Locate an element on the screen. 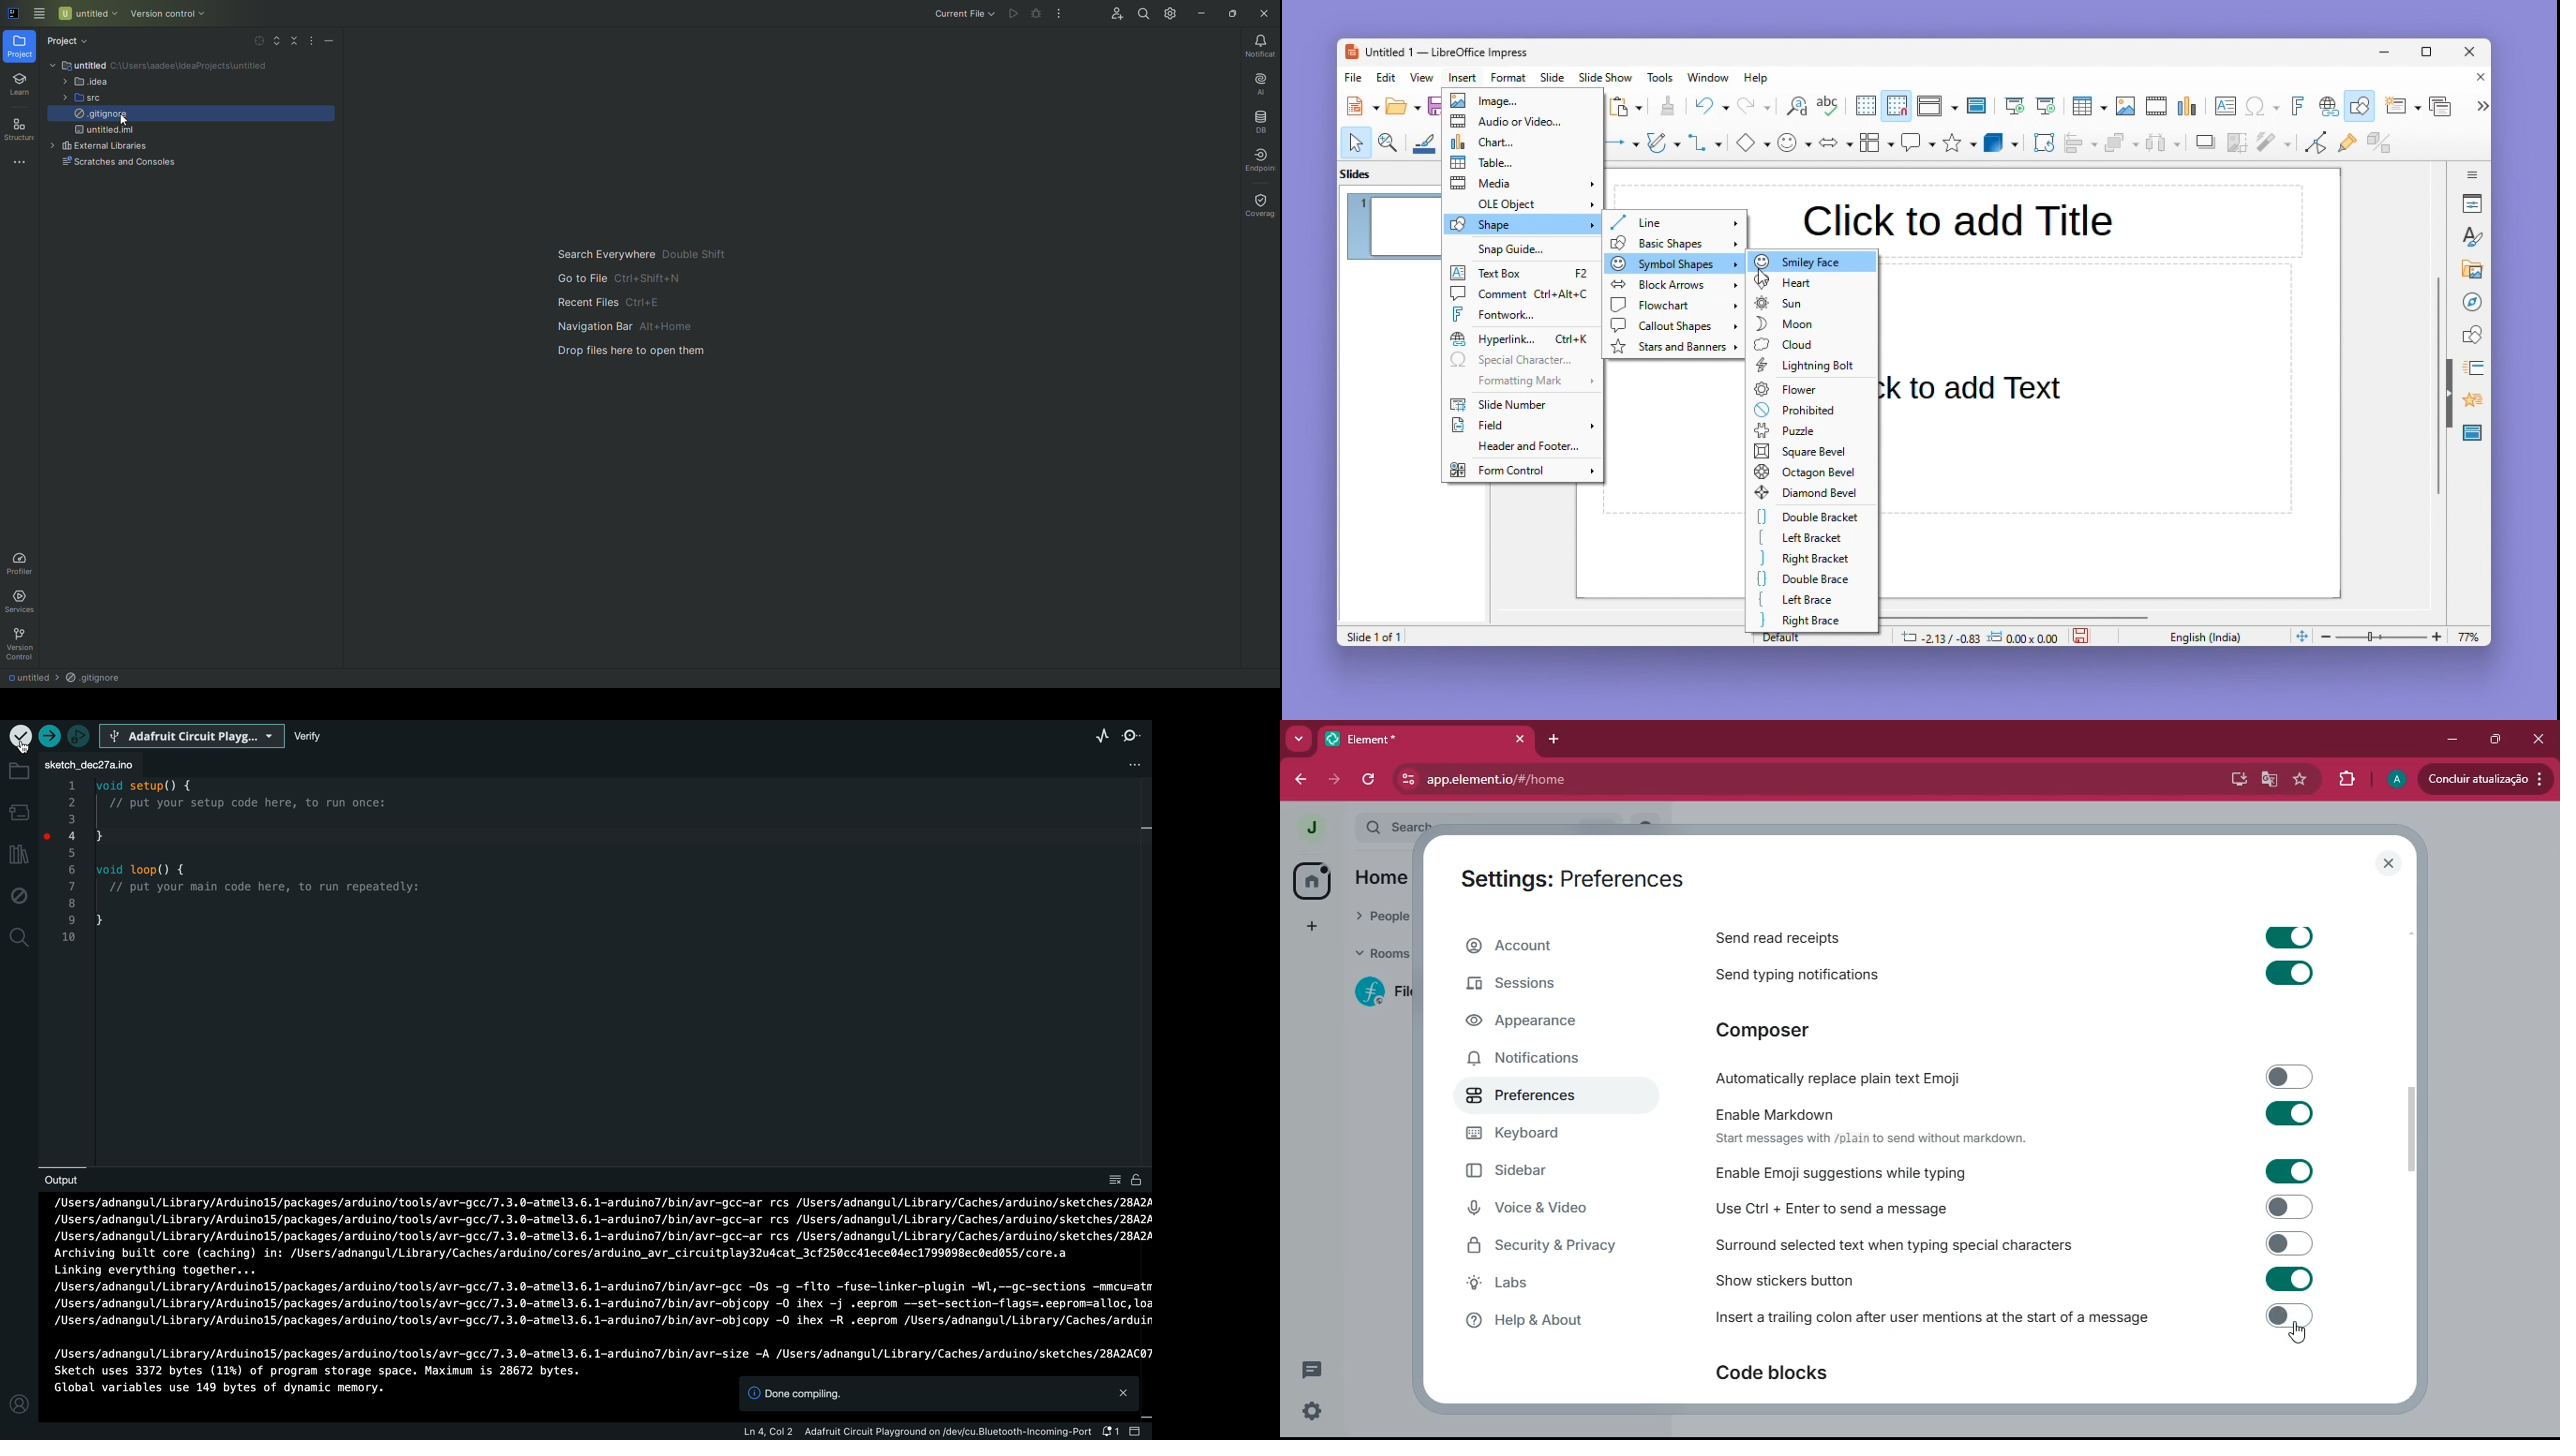 This screenshot has height=1456, width=2576. Profiler is located at coordinates (22, 563).